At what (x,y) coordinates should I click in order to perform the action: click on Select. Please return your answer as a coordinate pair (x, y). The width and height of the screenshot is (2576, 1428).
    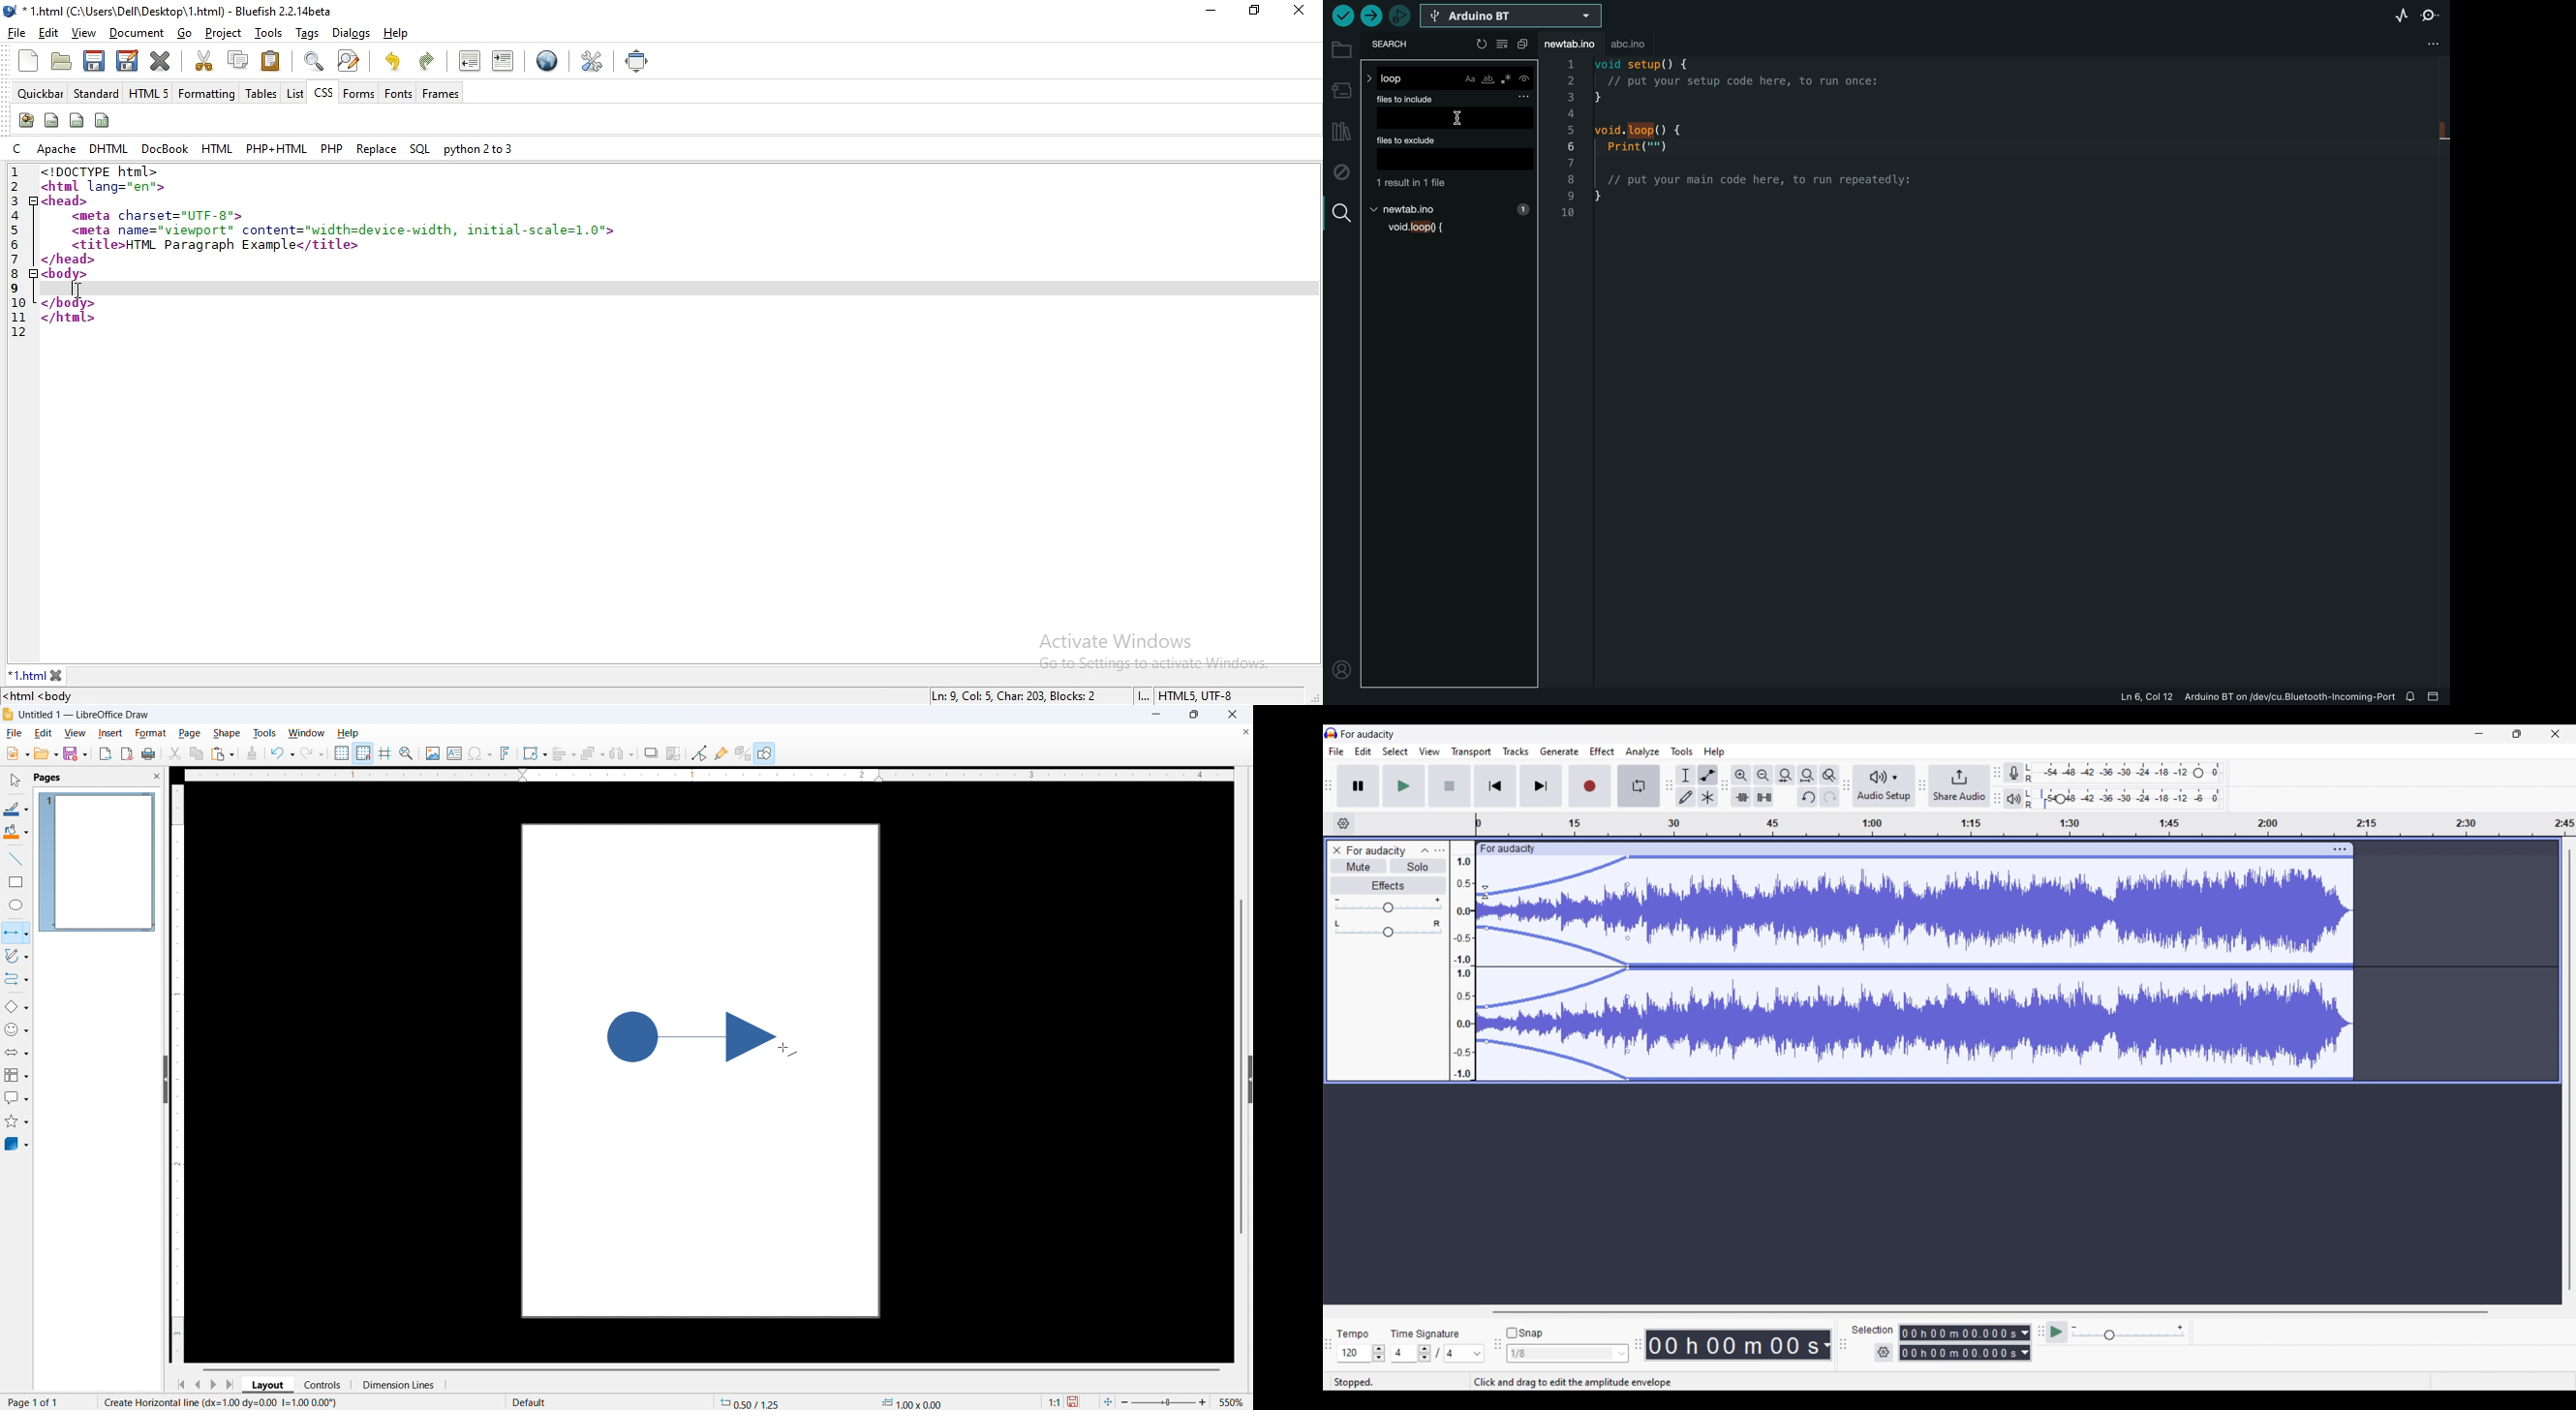
    Looking at the image, I should click on (1395, 751).